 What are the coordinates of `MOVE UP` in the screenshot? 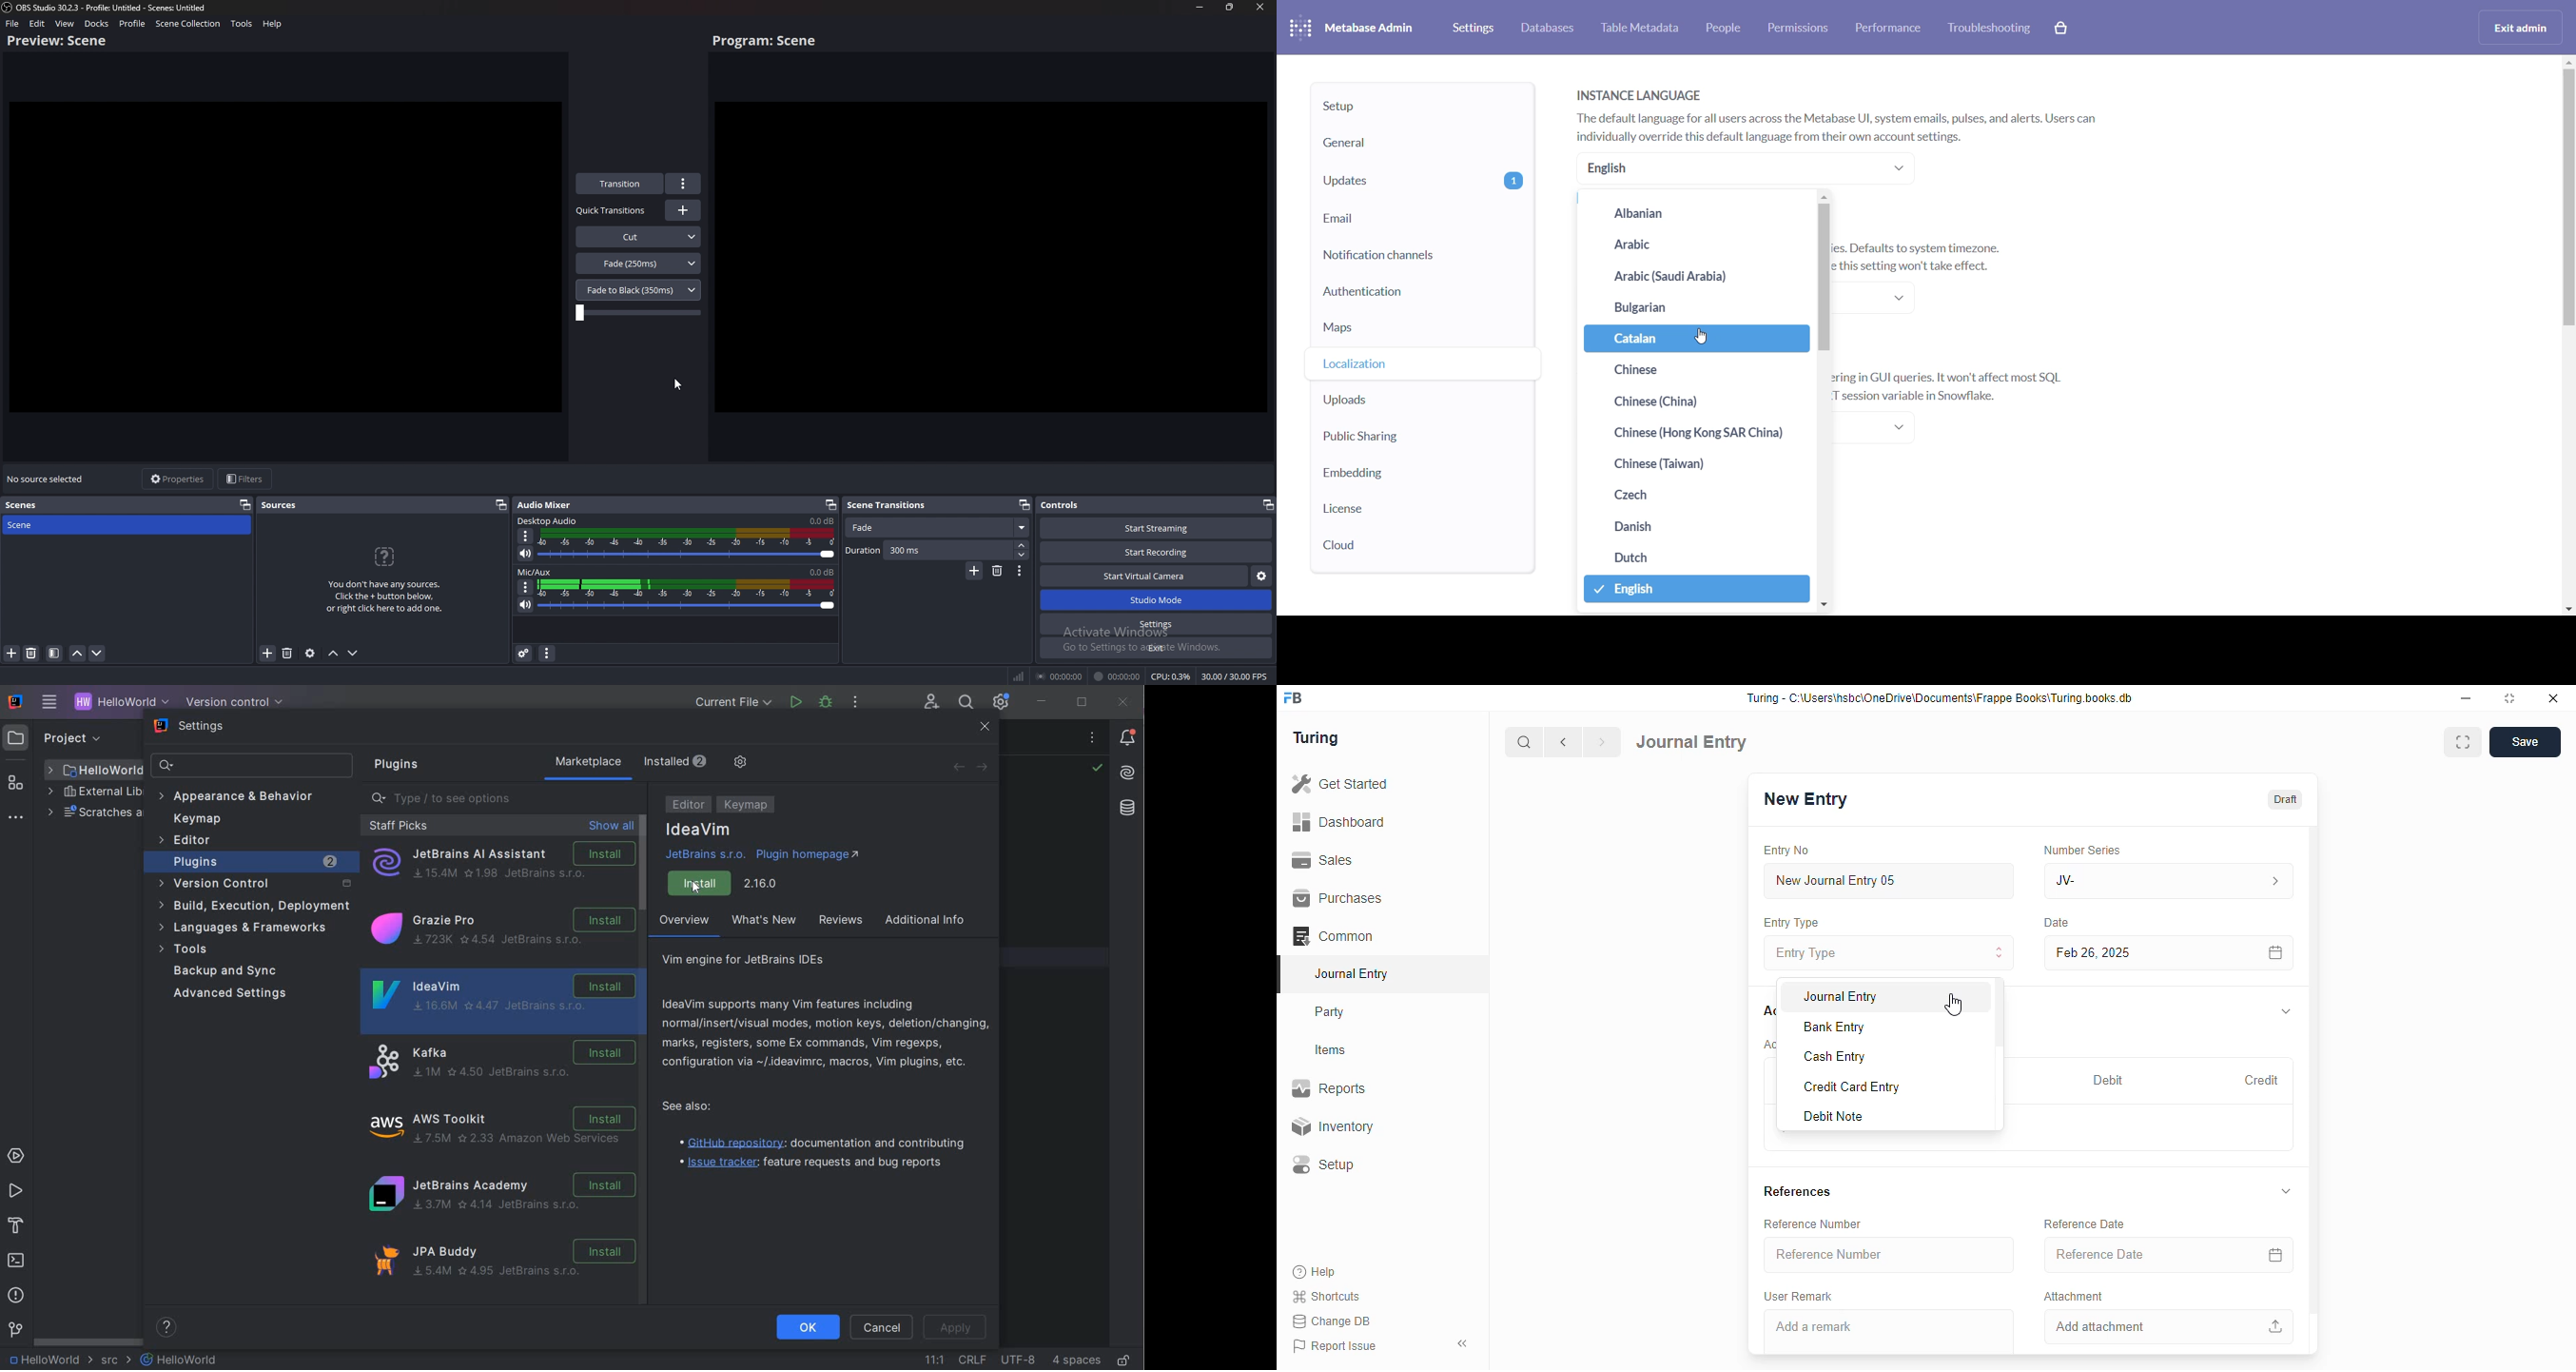 It's located at (2568, 65).